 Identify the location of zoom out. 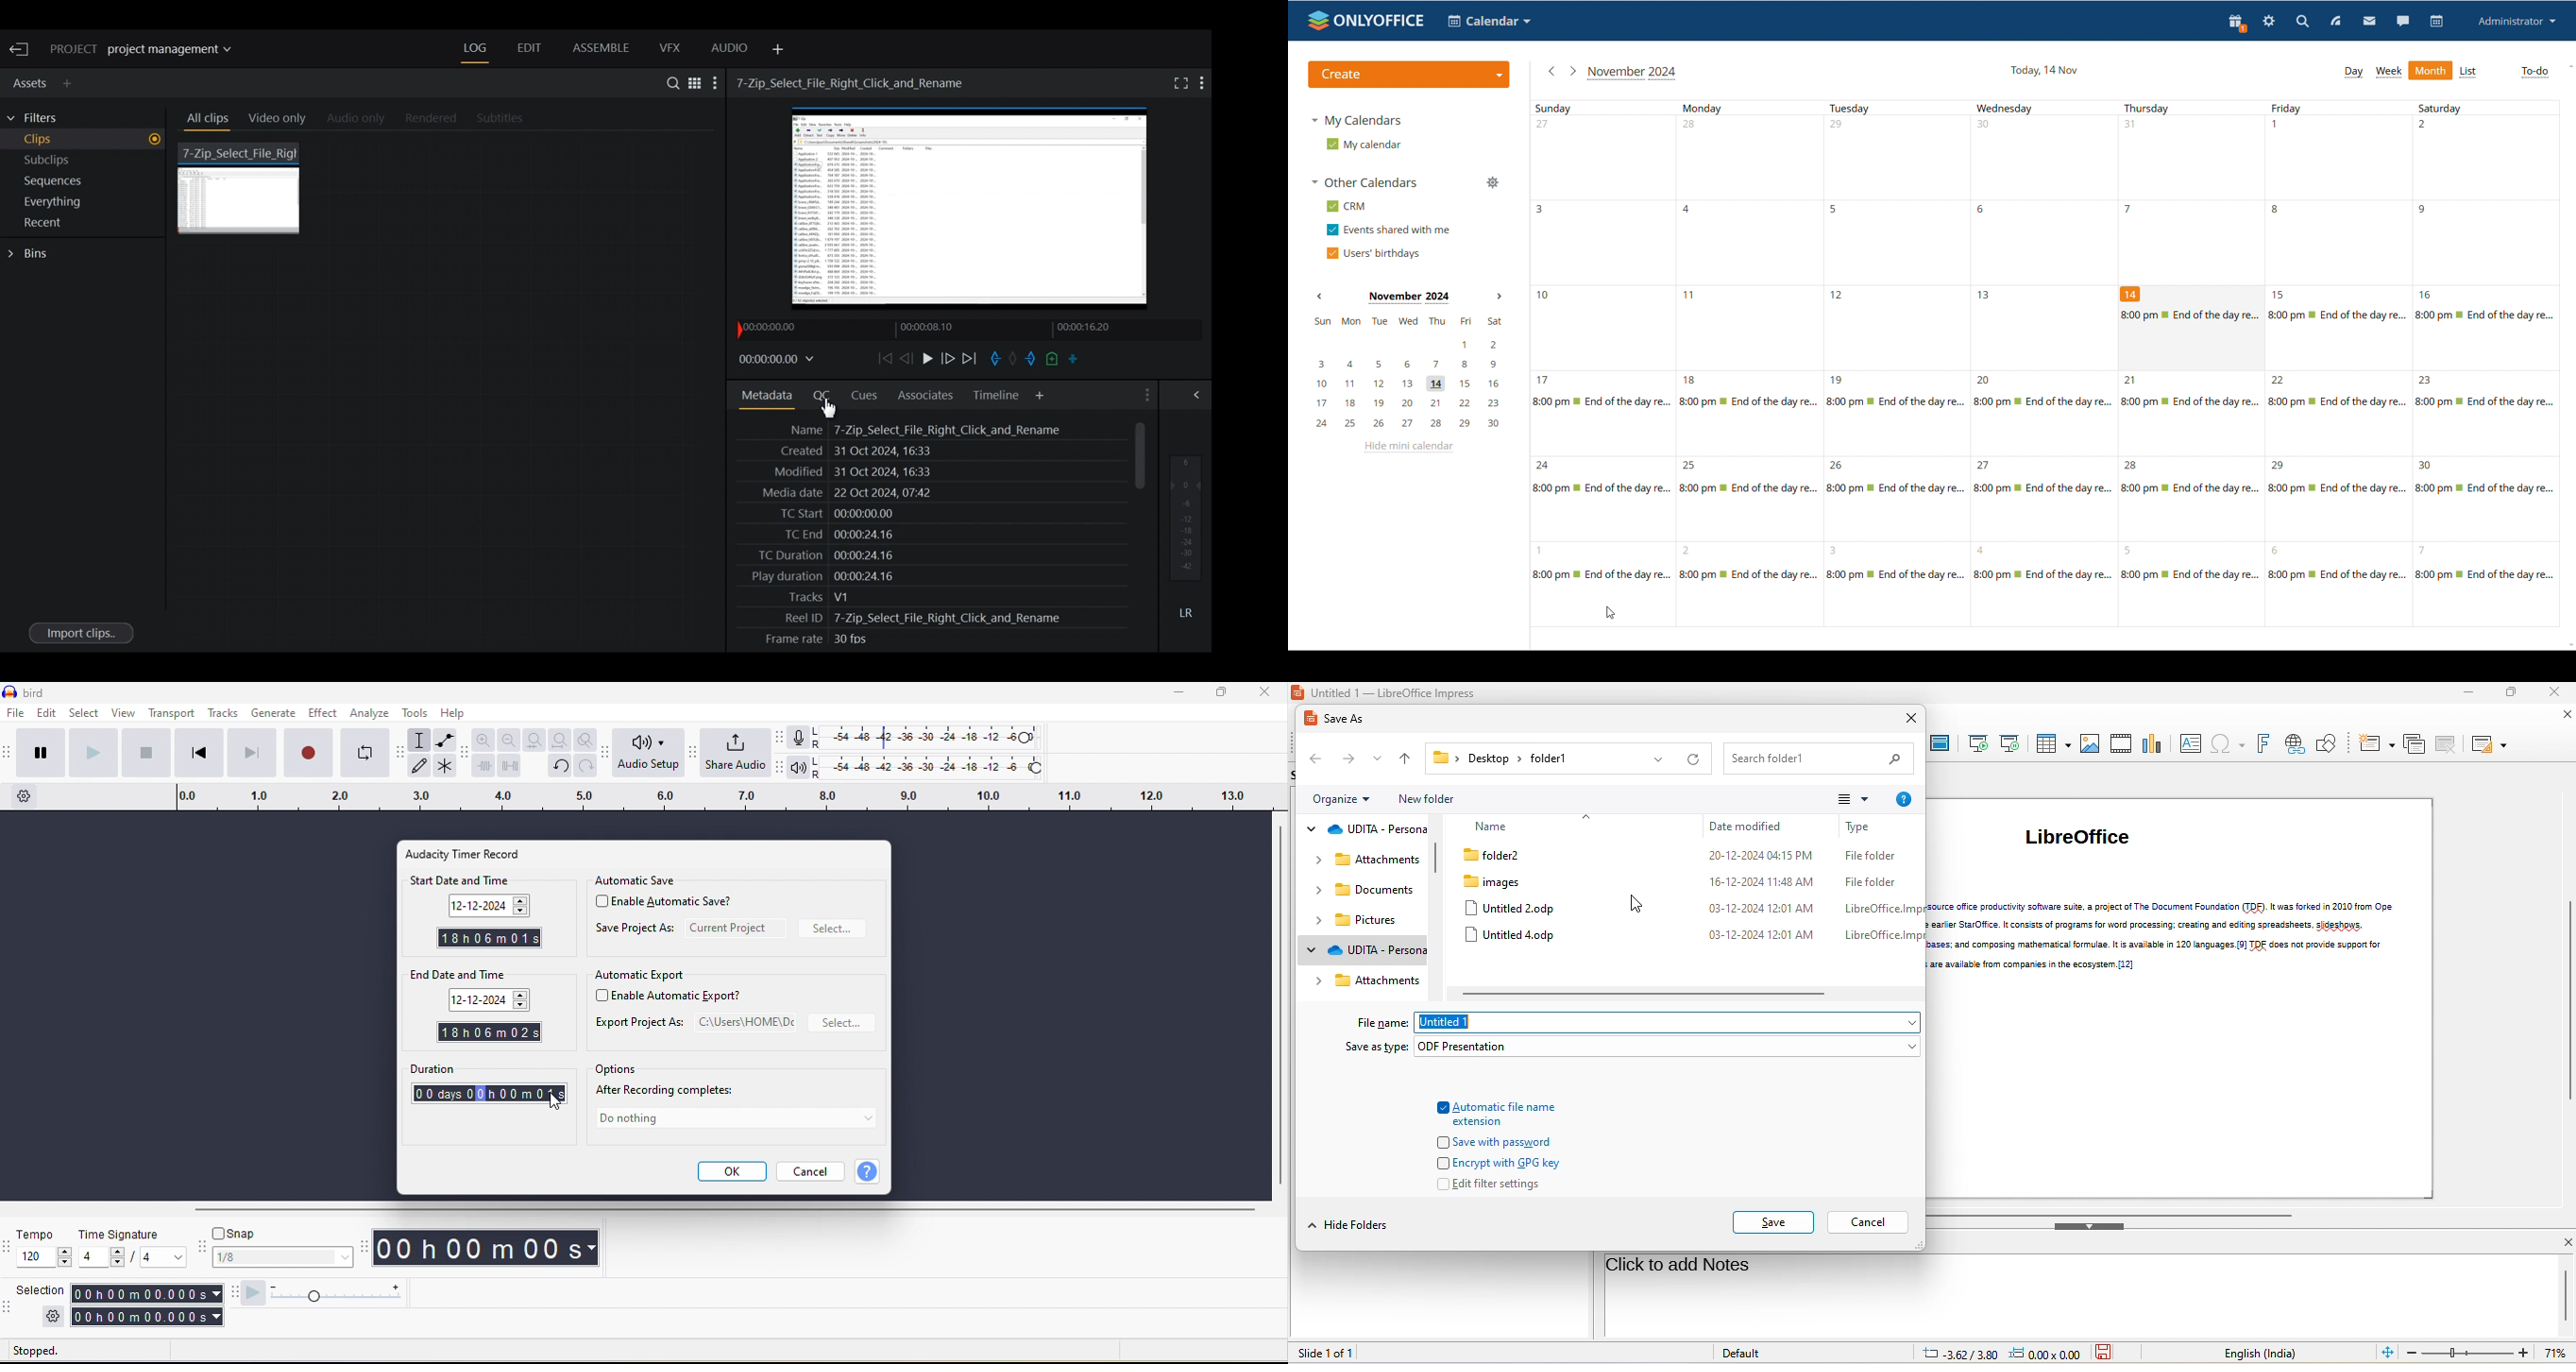
(506, 740).